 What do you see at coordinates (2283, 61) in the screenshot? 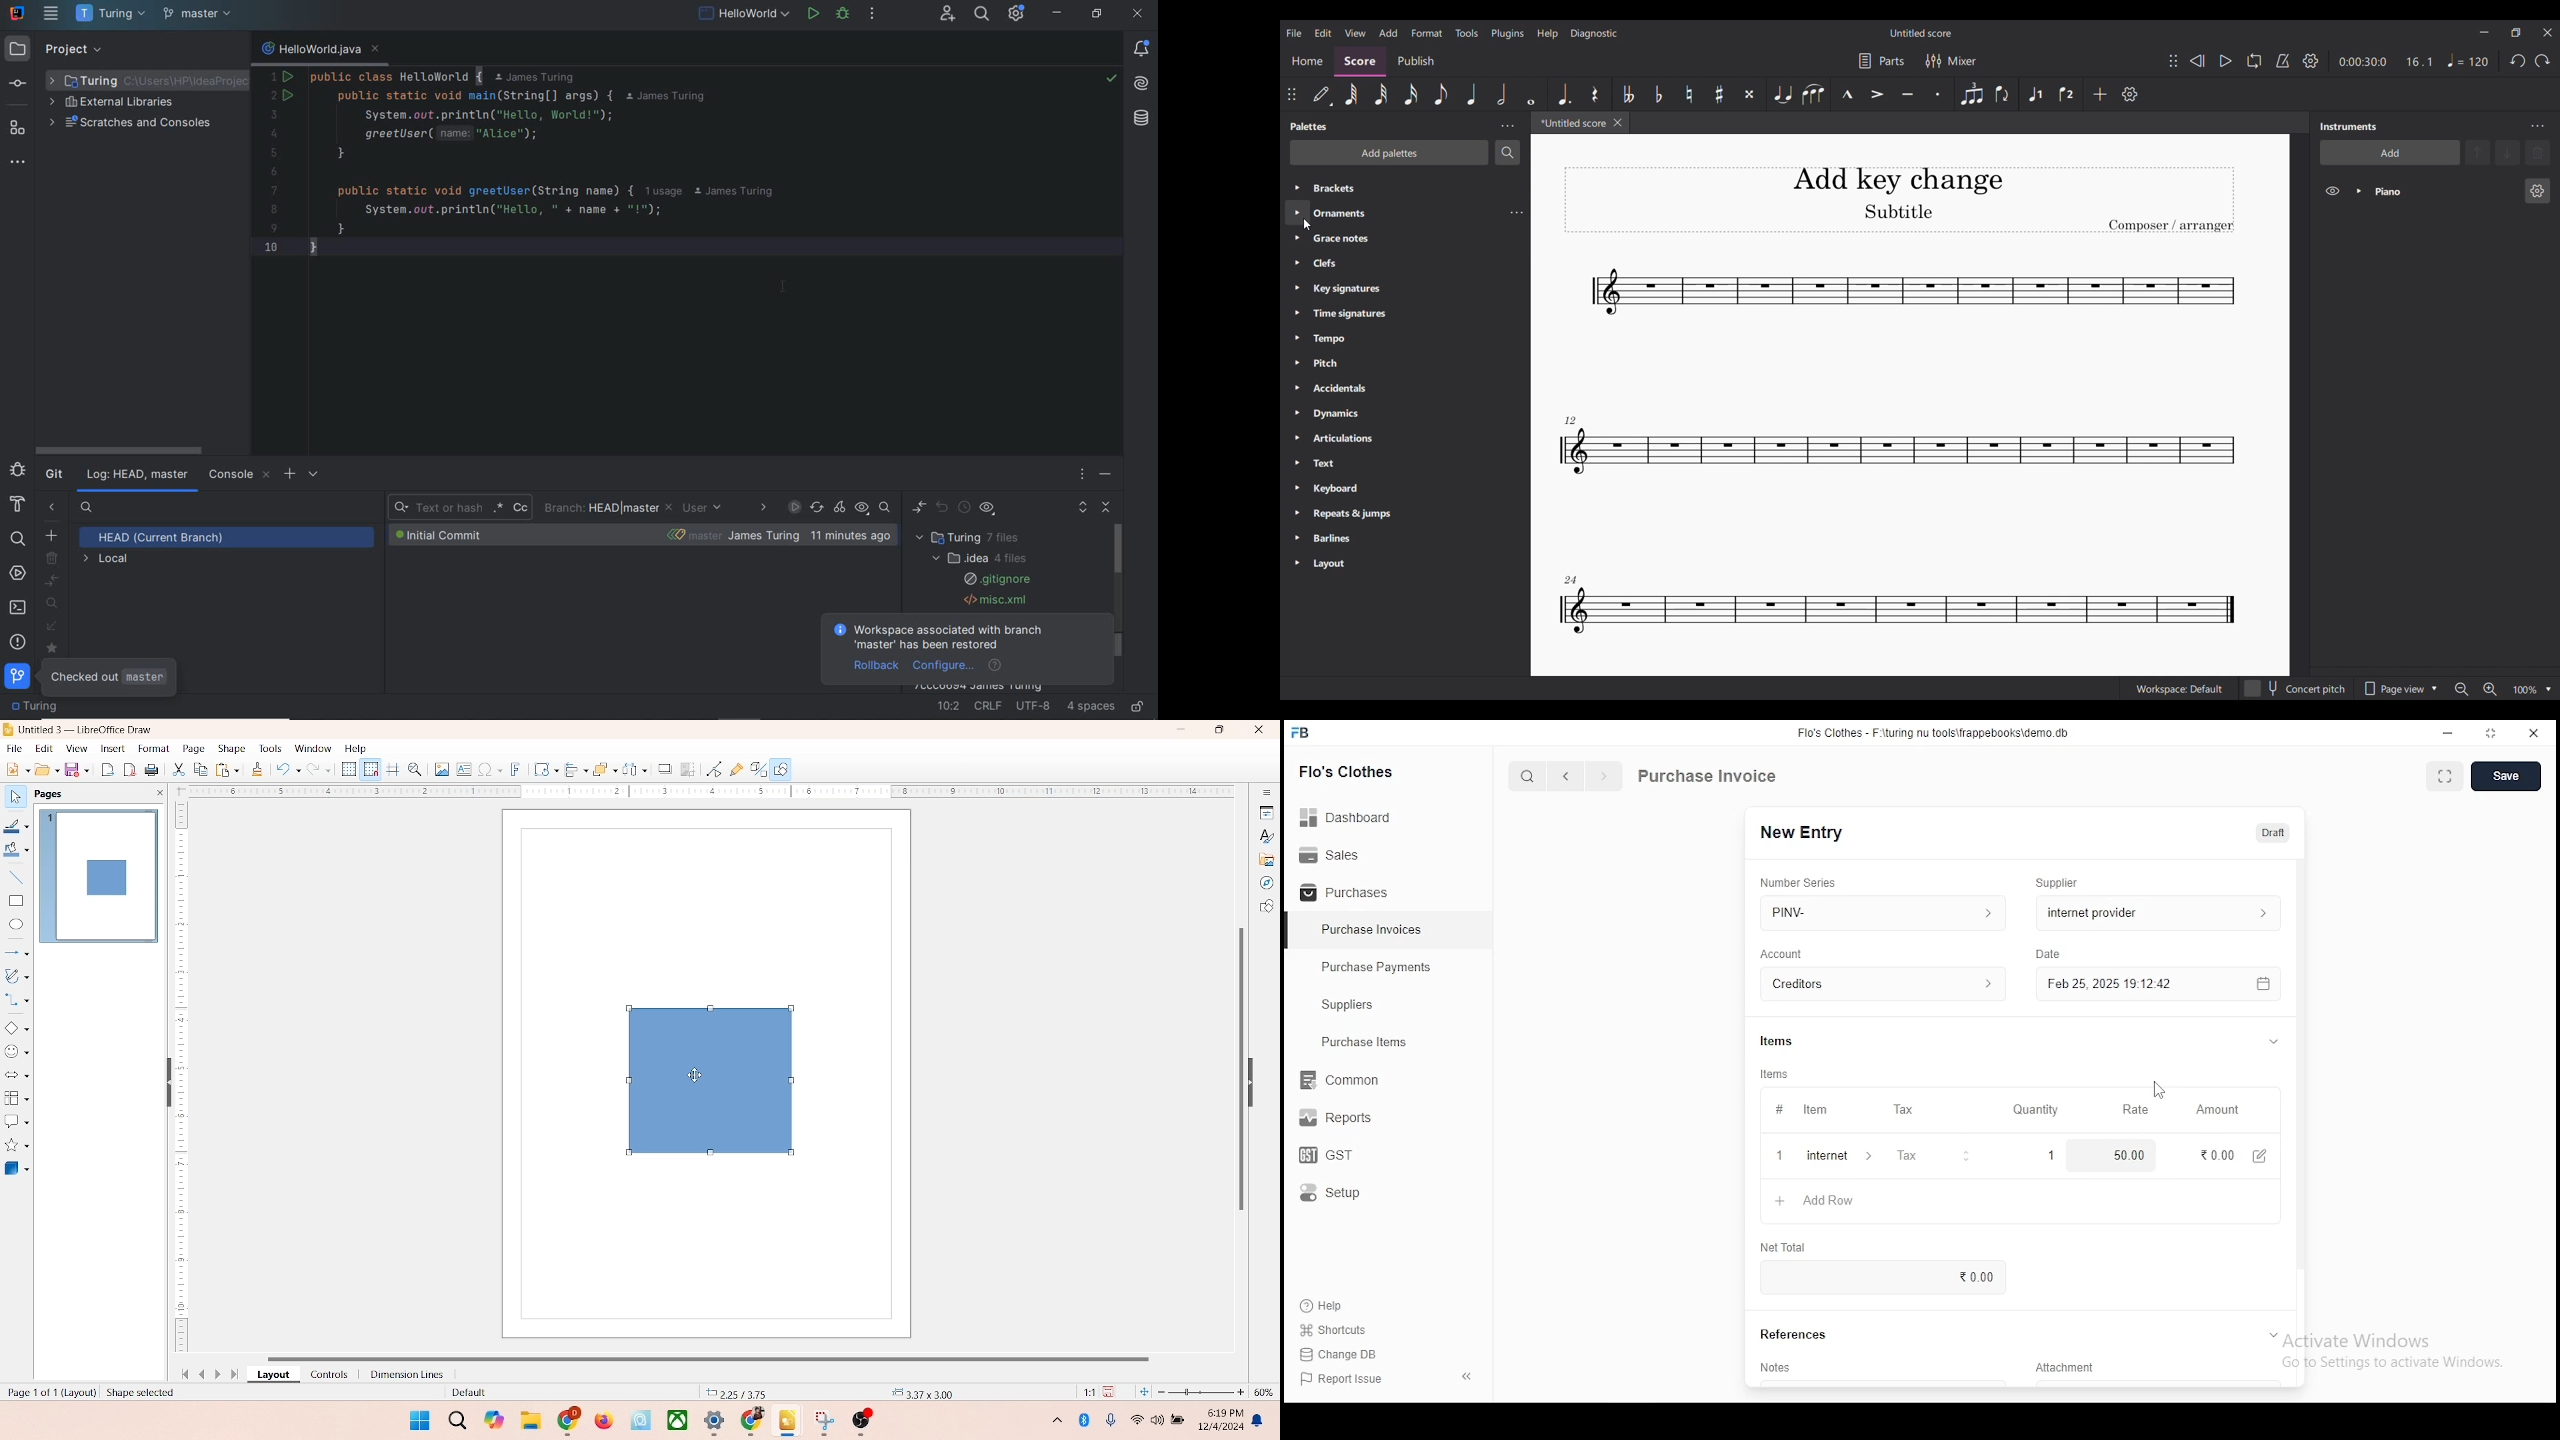
I see `Metronome` at bounding box center [2283, 61].